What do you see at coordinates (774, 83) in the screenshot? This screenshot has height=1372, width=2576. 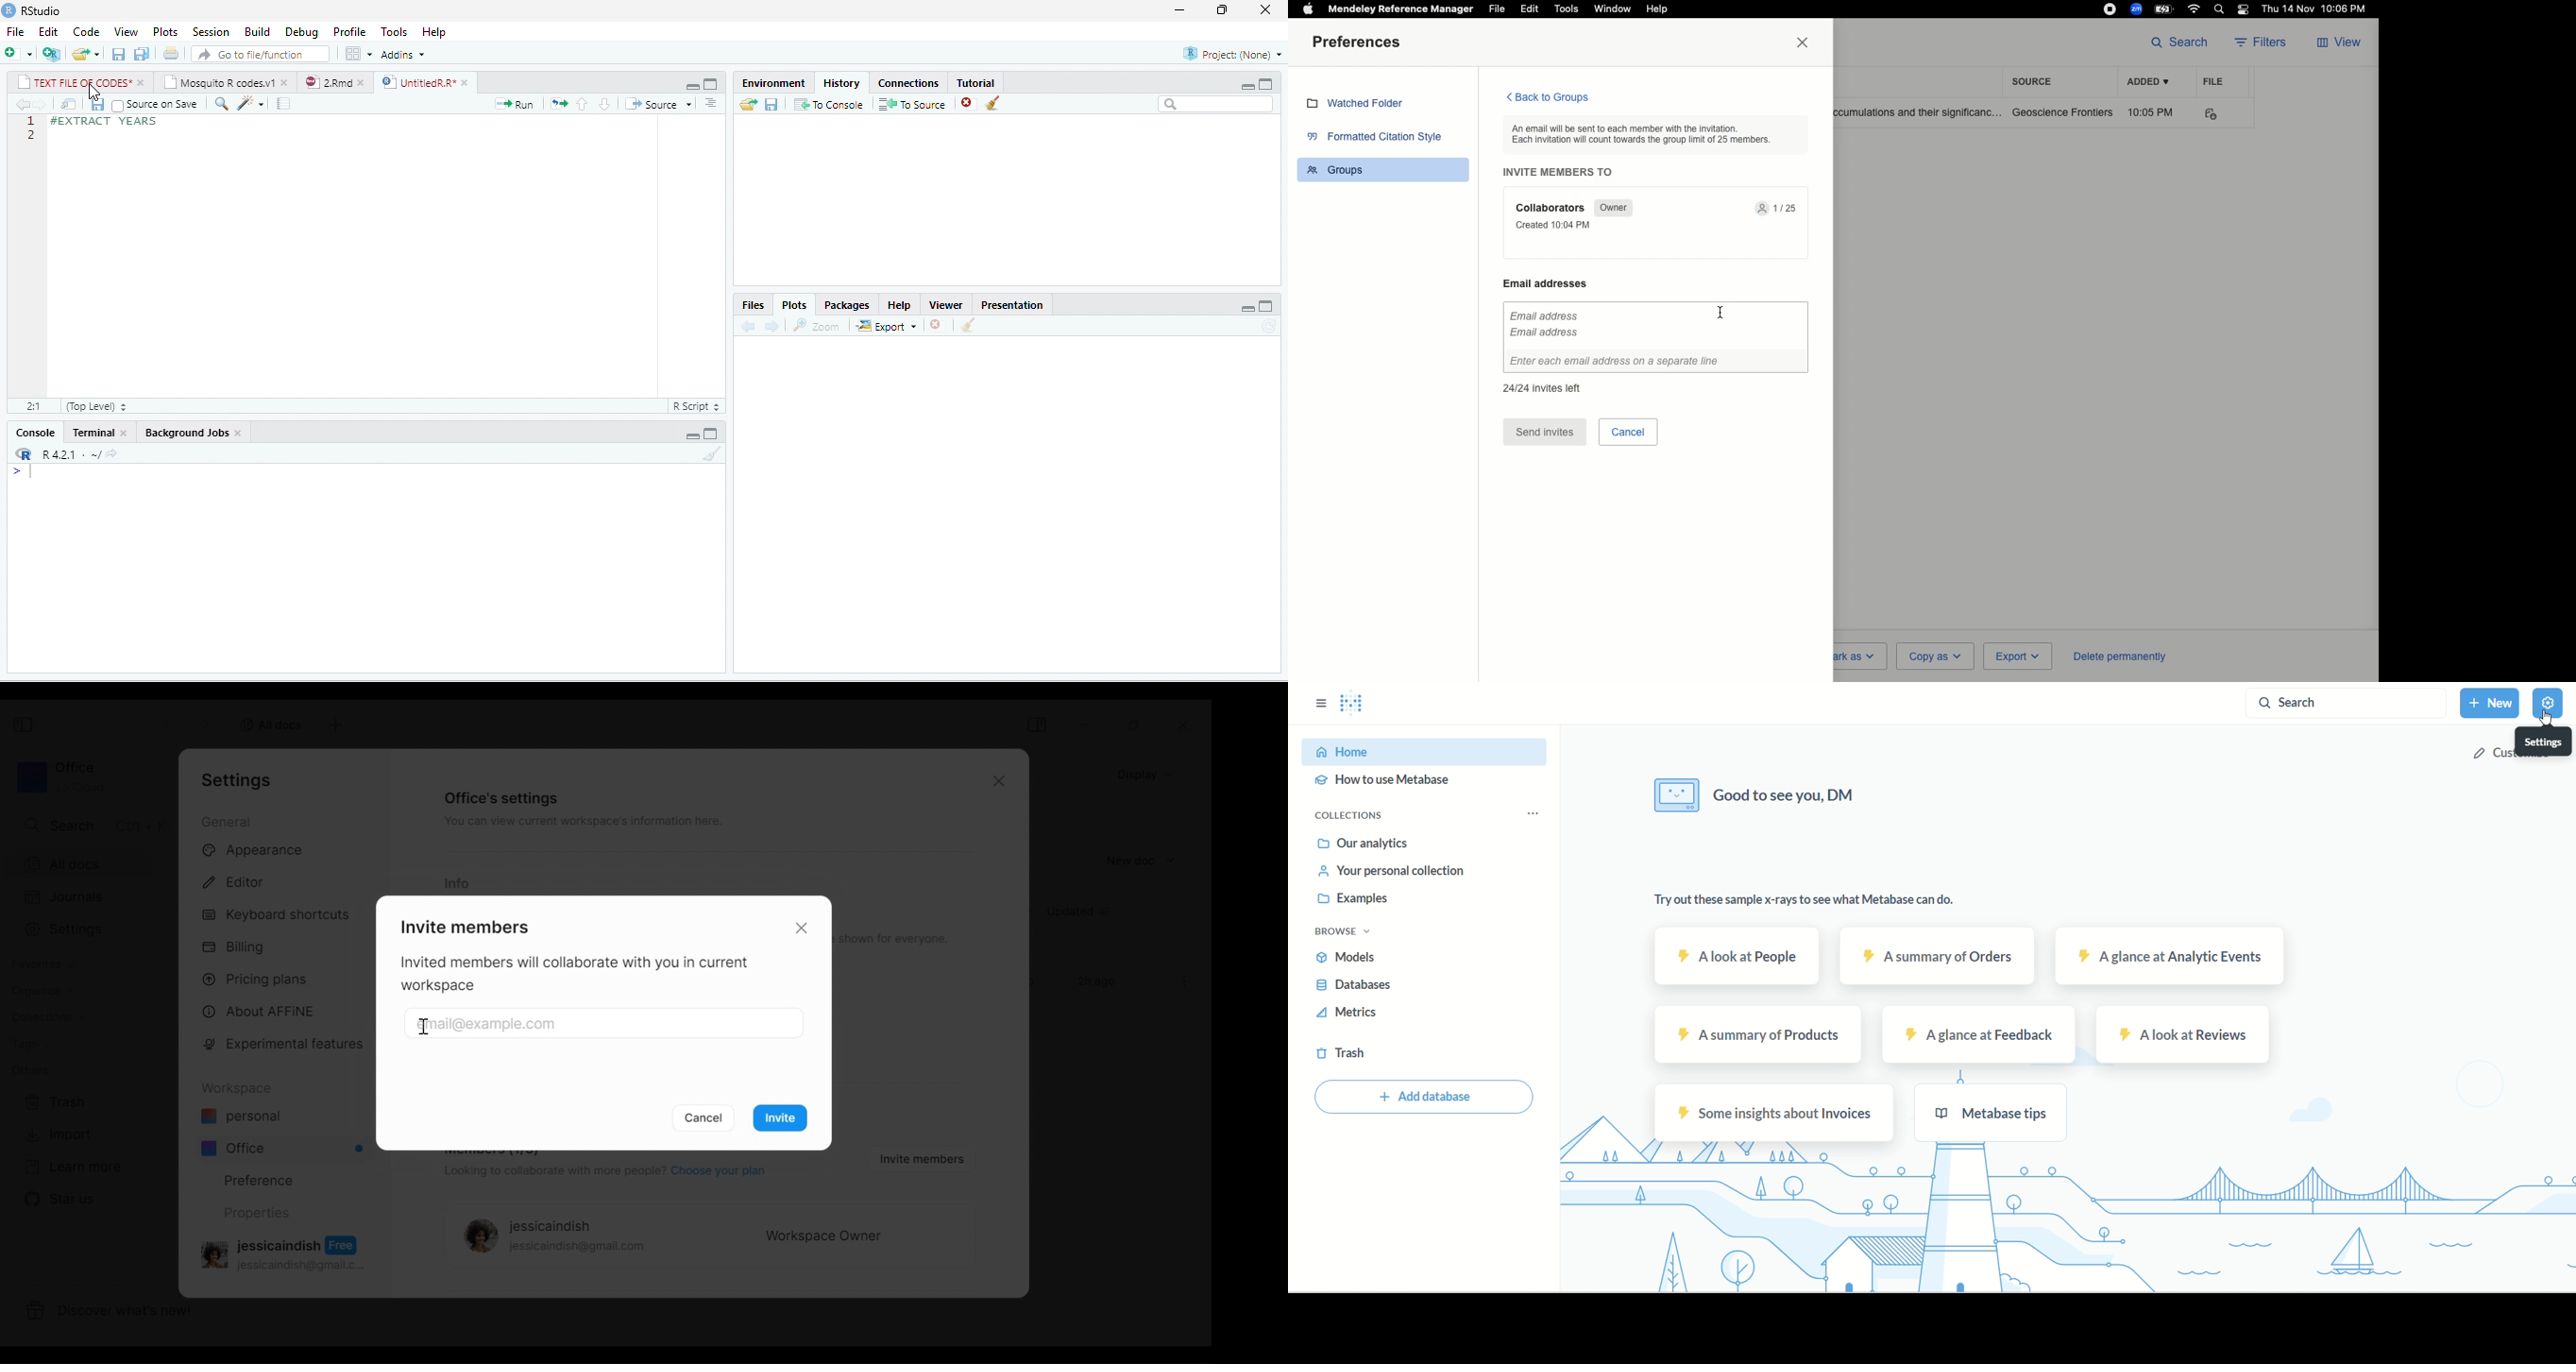 I see `Environment` at bounding box center [774, 83].